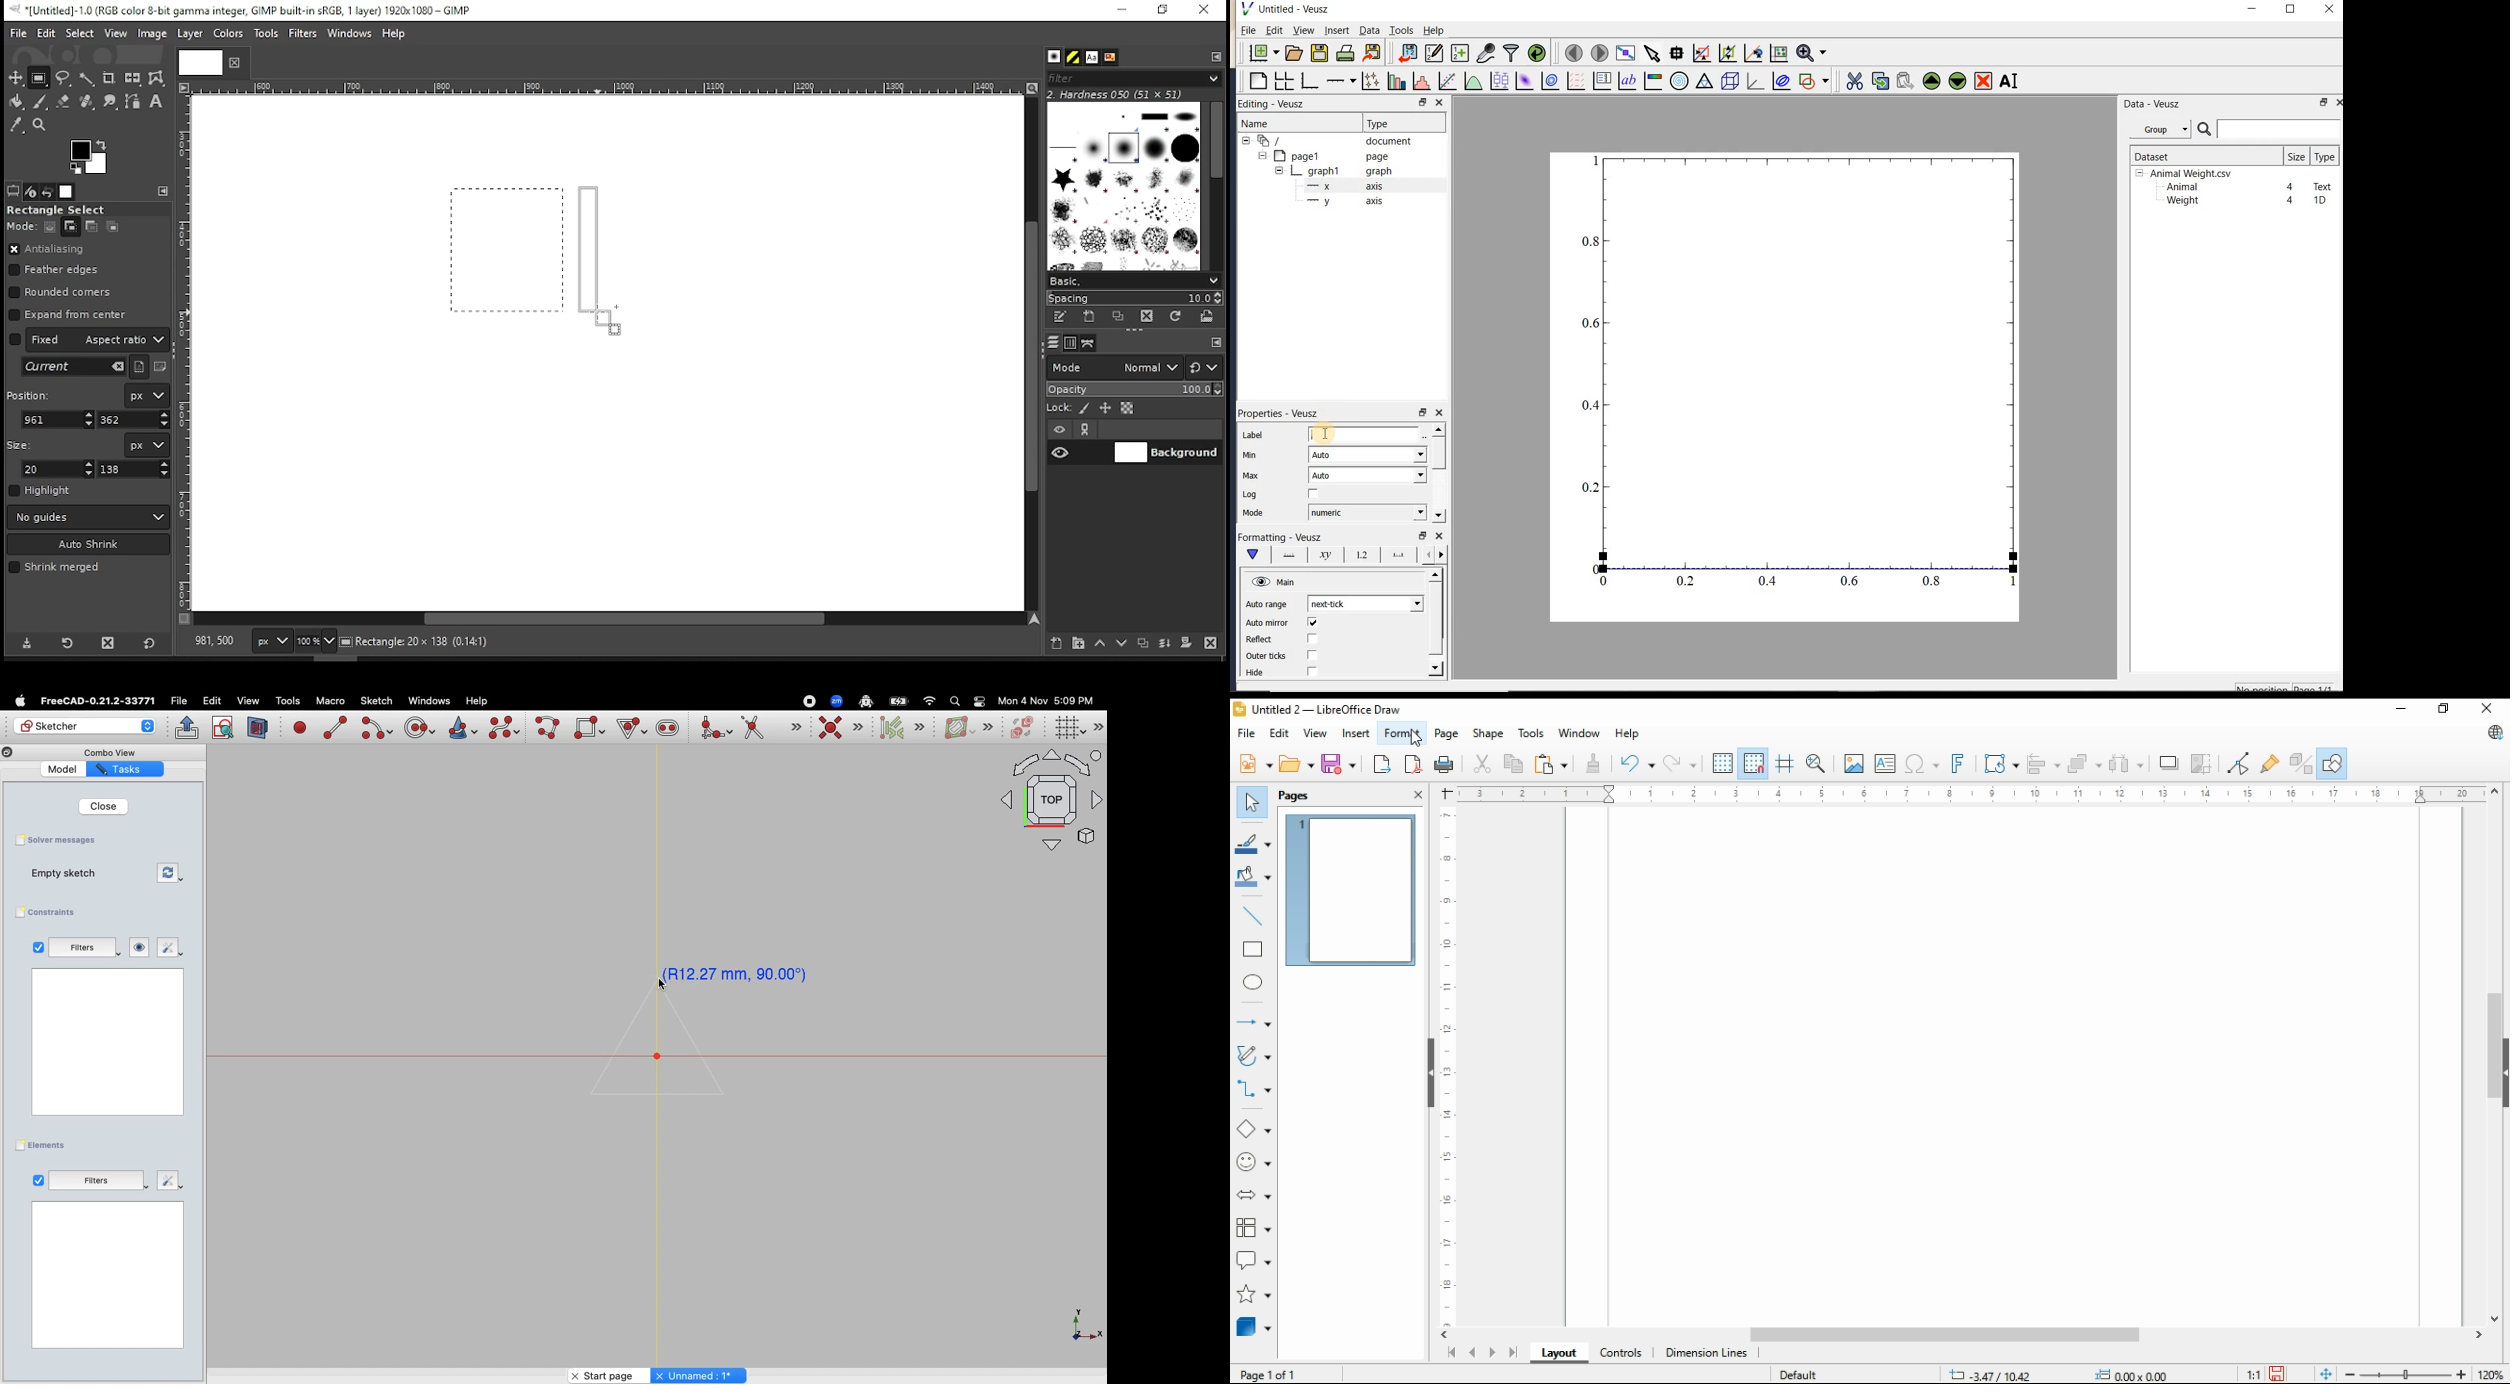  I want to click on select, so click(79, 32).